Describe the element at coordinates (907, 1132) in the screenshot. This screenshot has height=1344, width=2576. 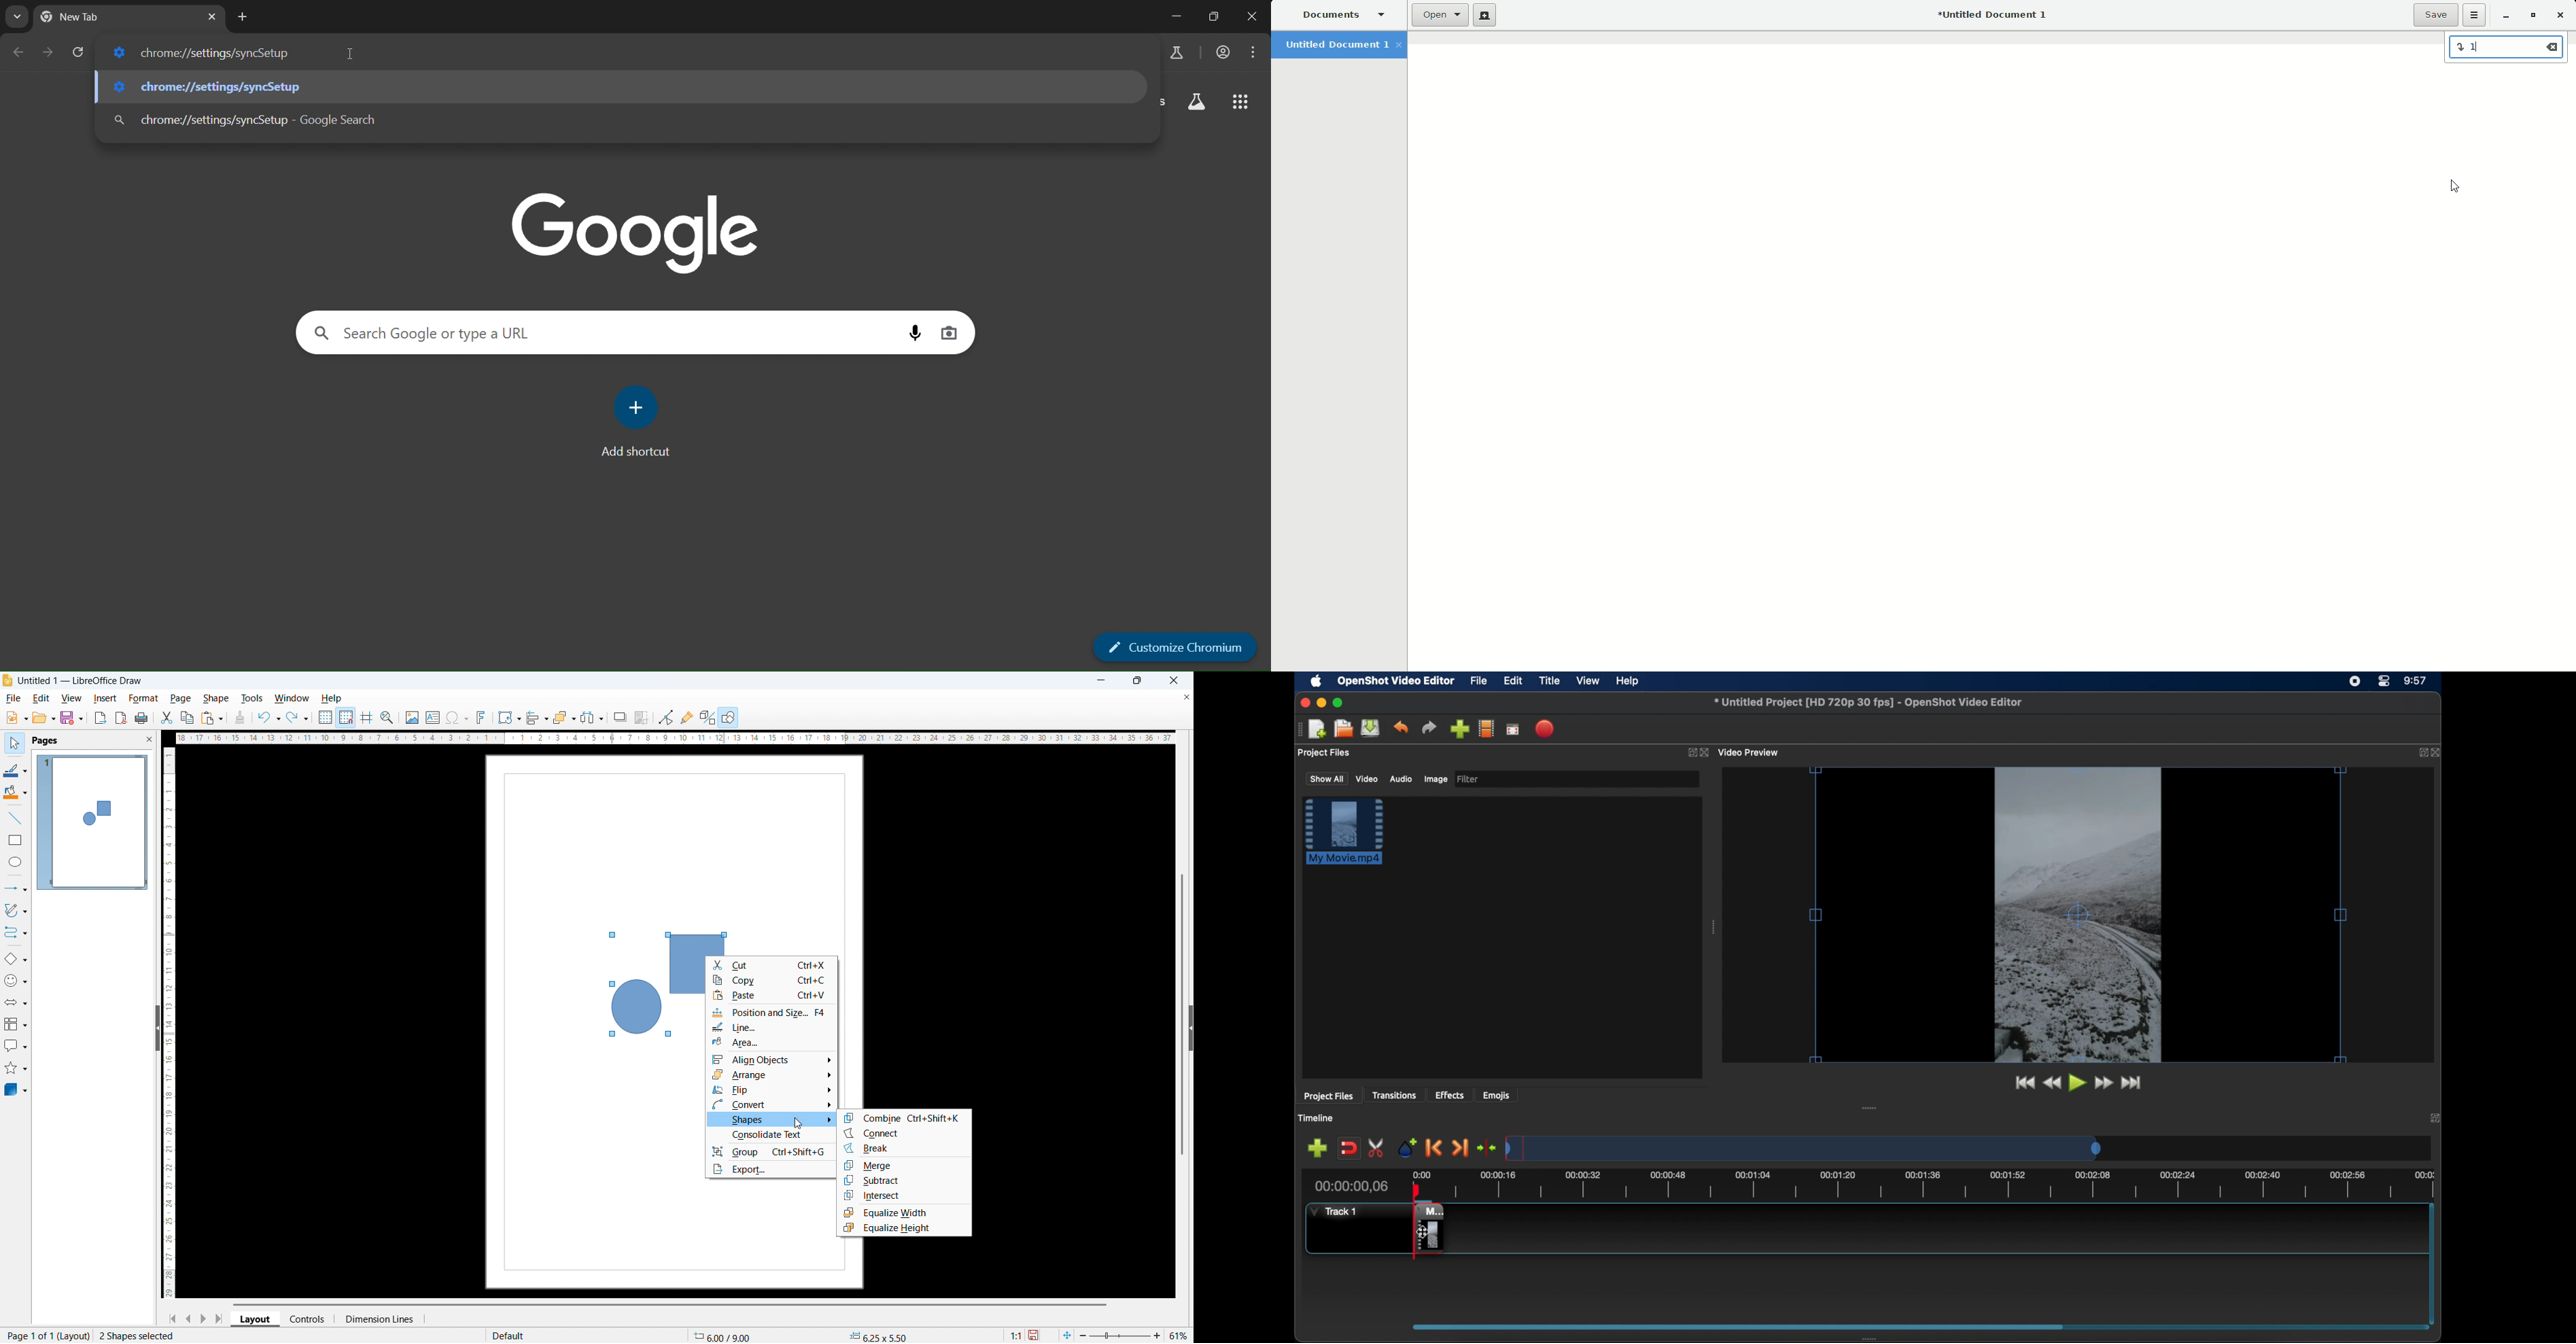
I see `connect` at that location.